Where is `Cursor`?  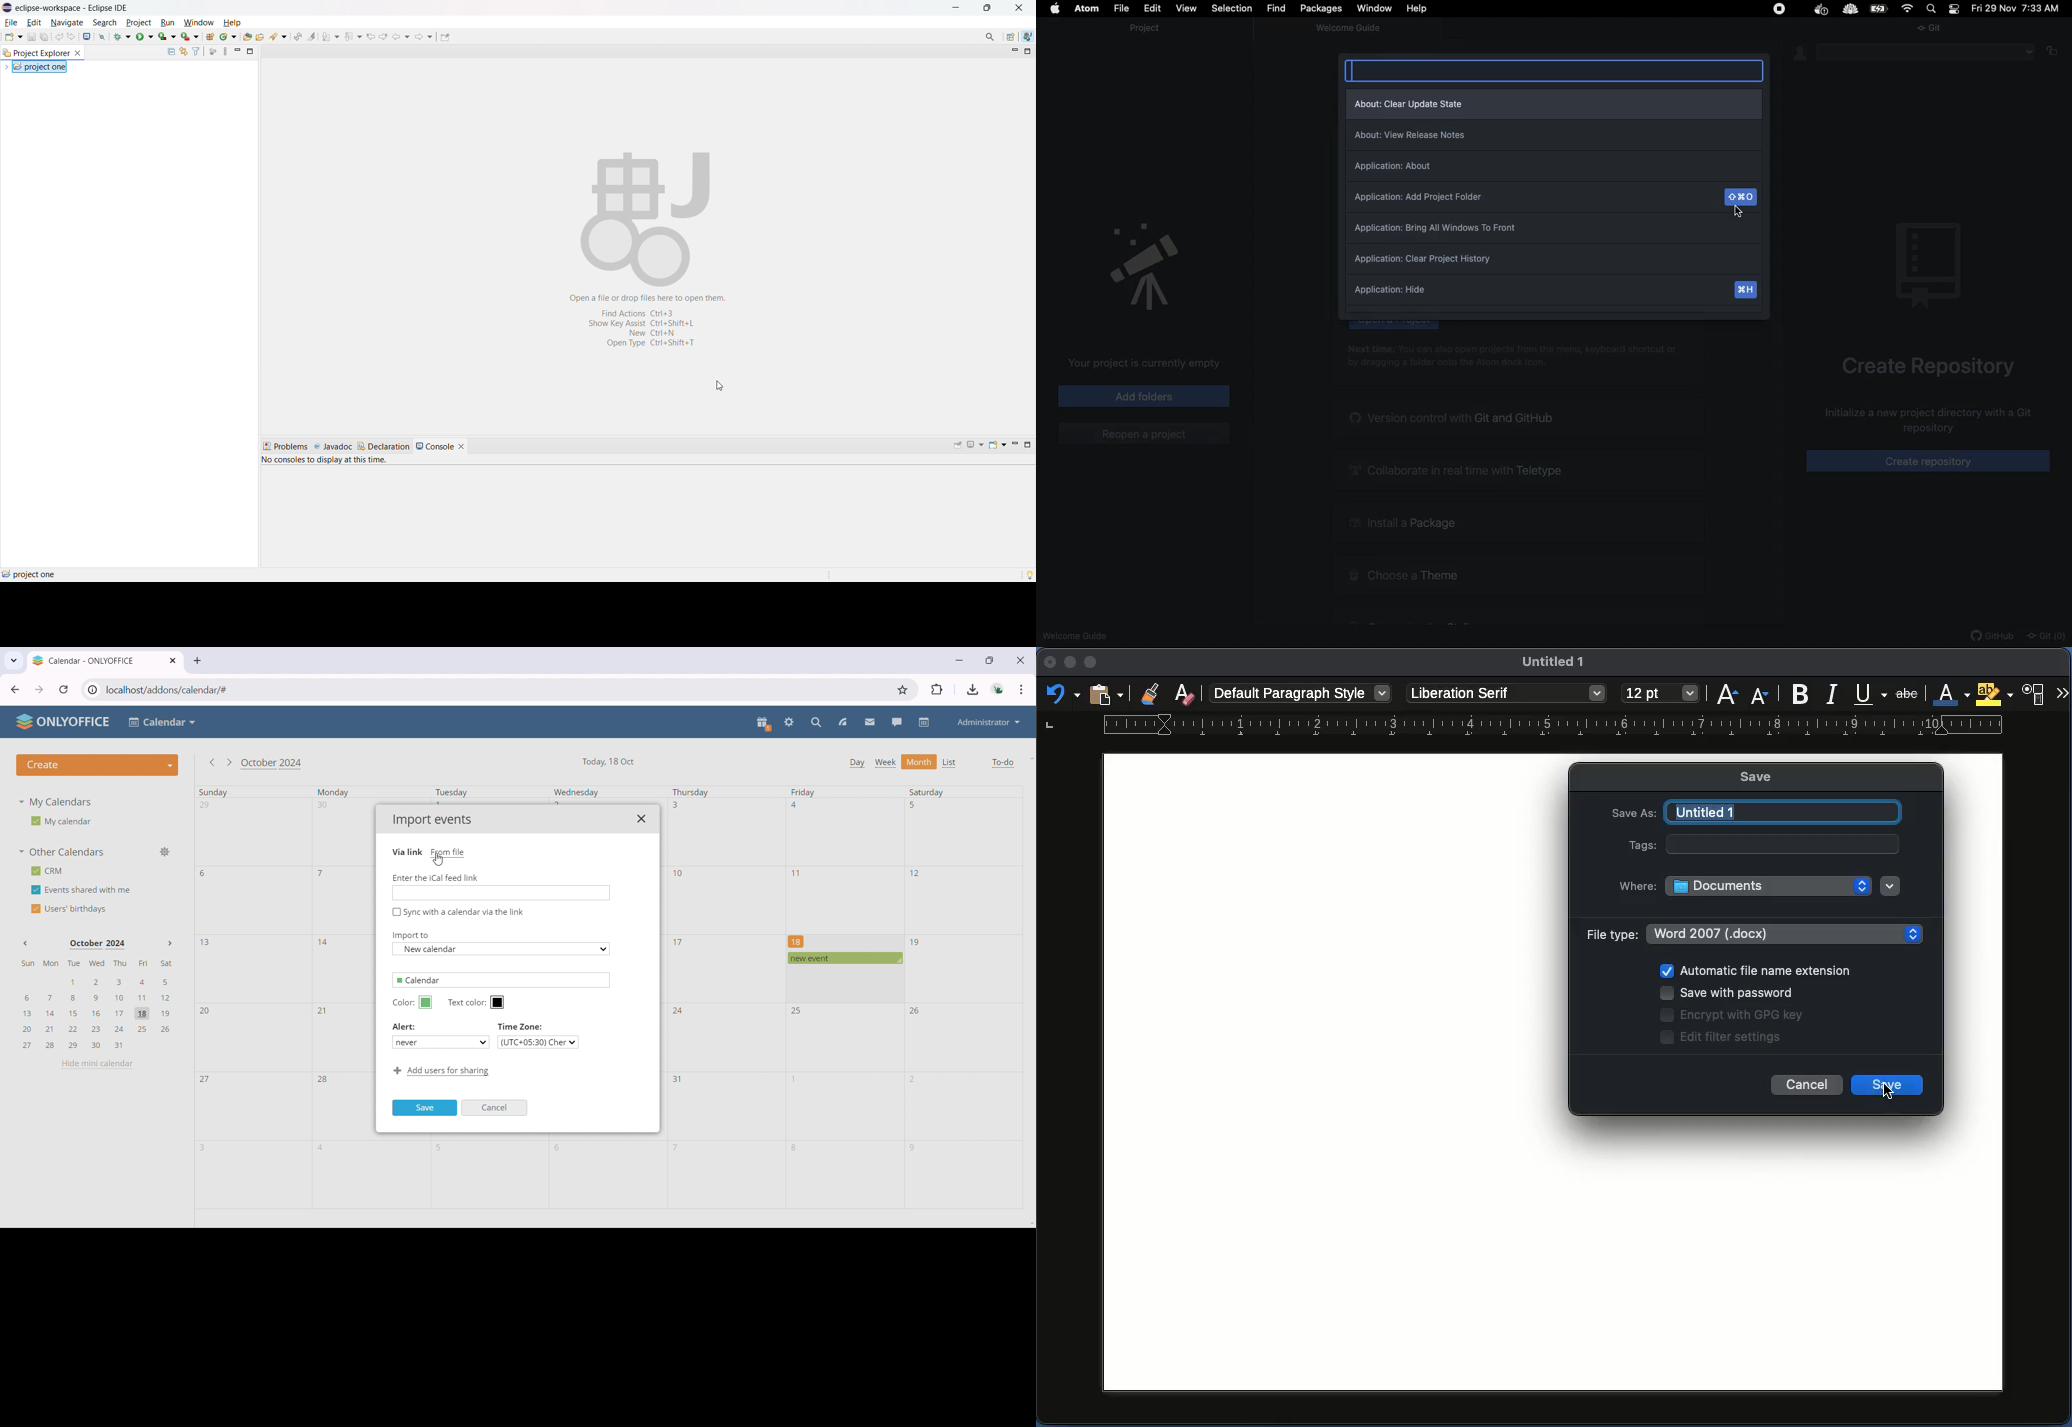 Cursor is located at coordinates (1888, 1093).